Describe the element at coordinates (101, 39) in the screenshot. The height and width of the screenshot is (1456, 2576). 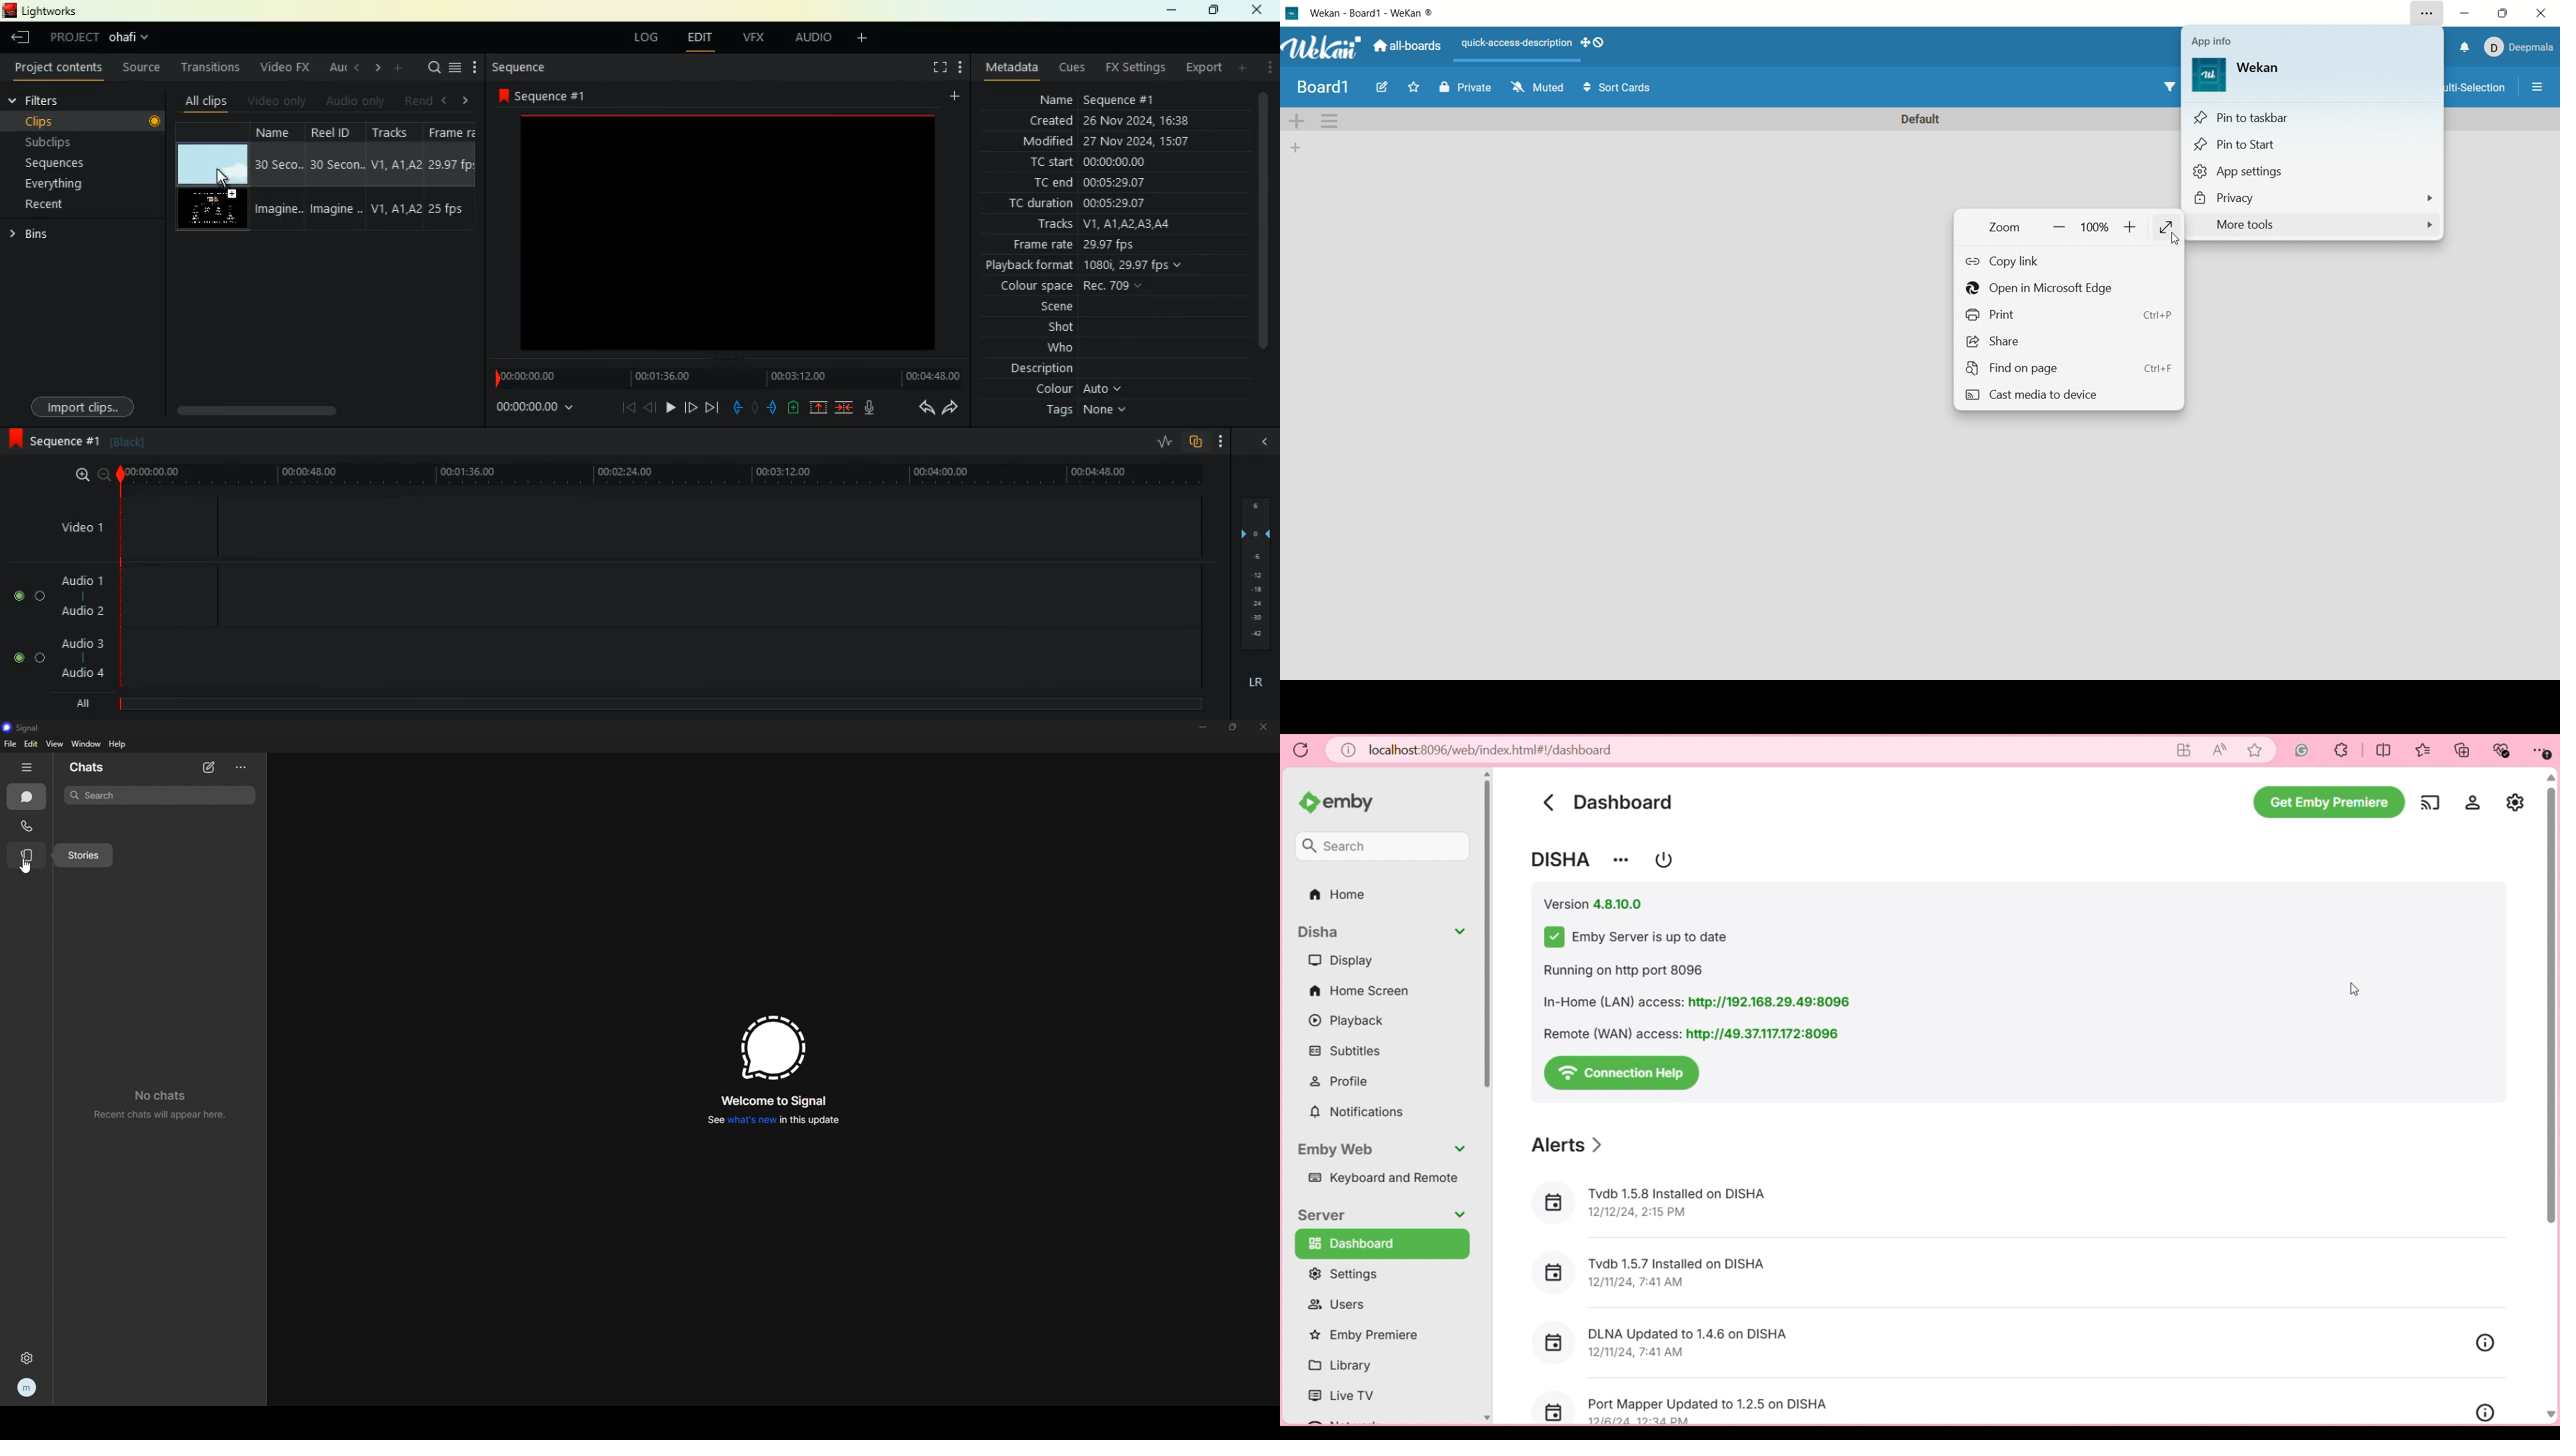
I see `project ` at that location.